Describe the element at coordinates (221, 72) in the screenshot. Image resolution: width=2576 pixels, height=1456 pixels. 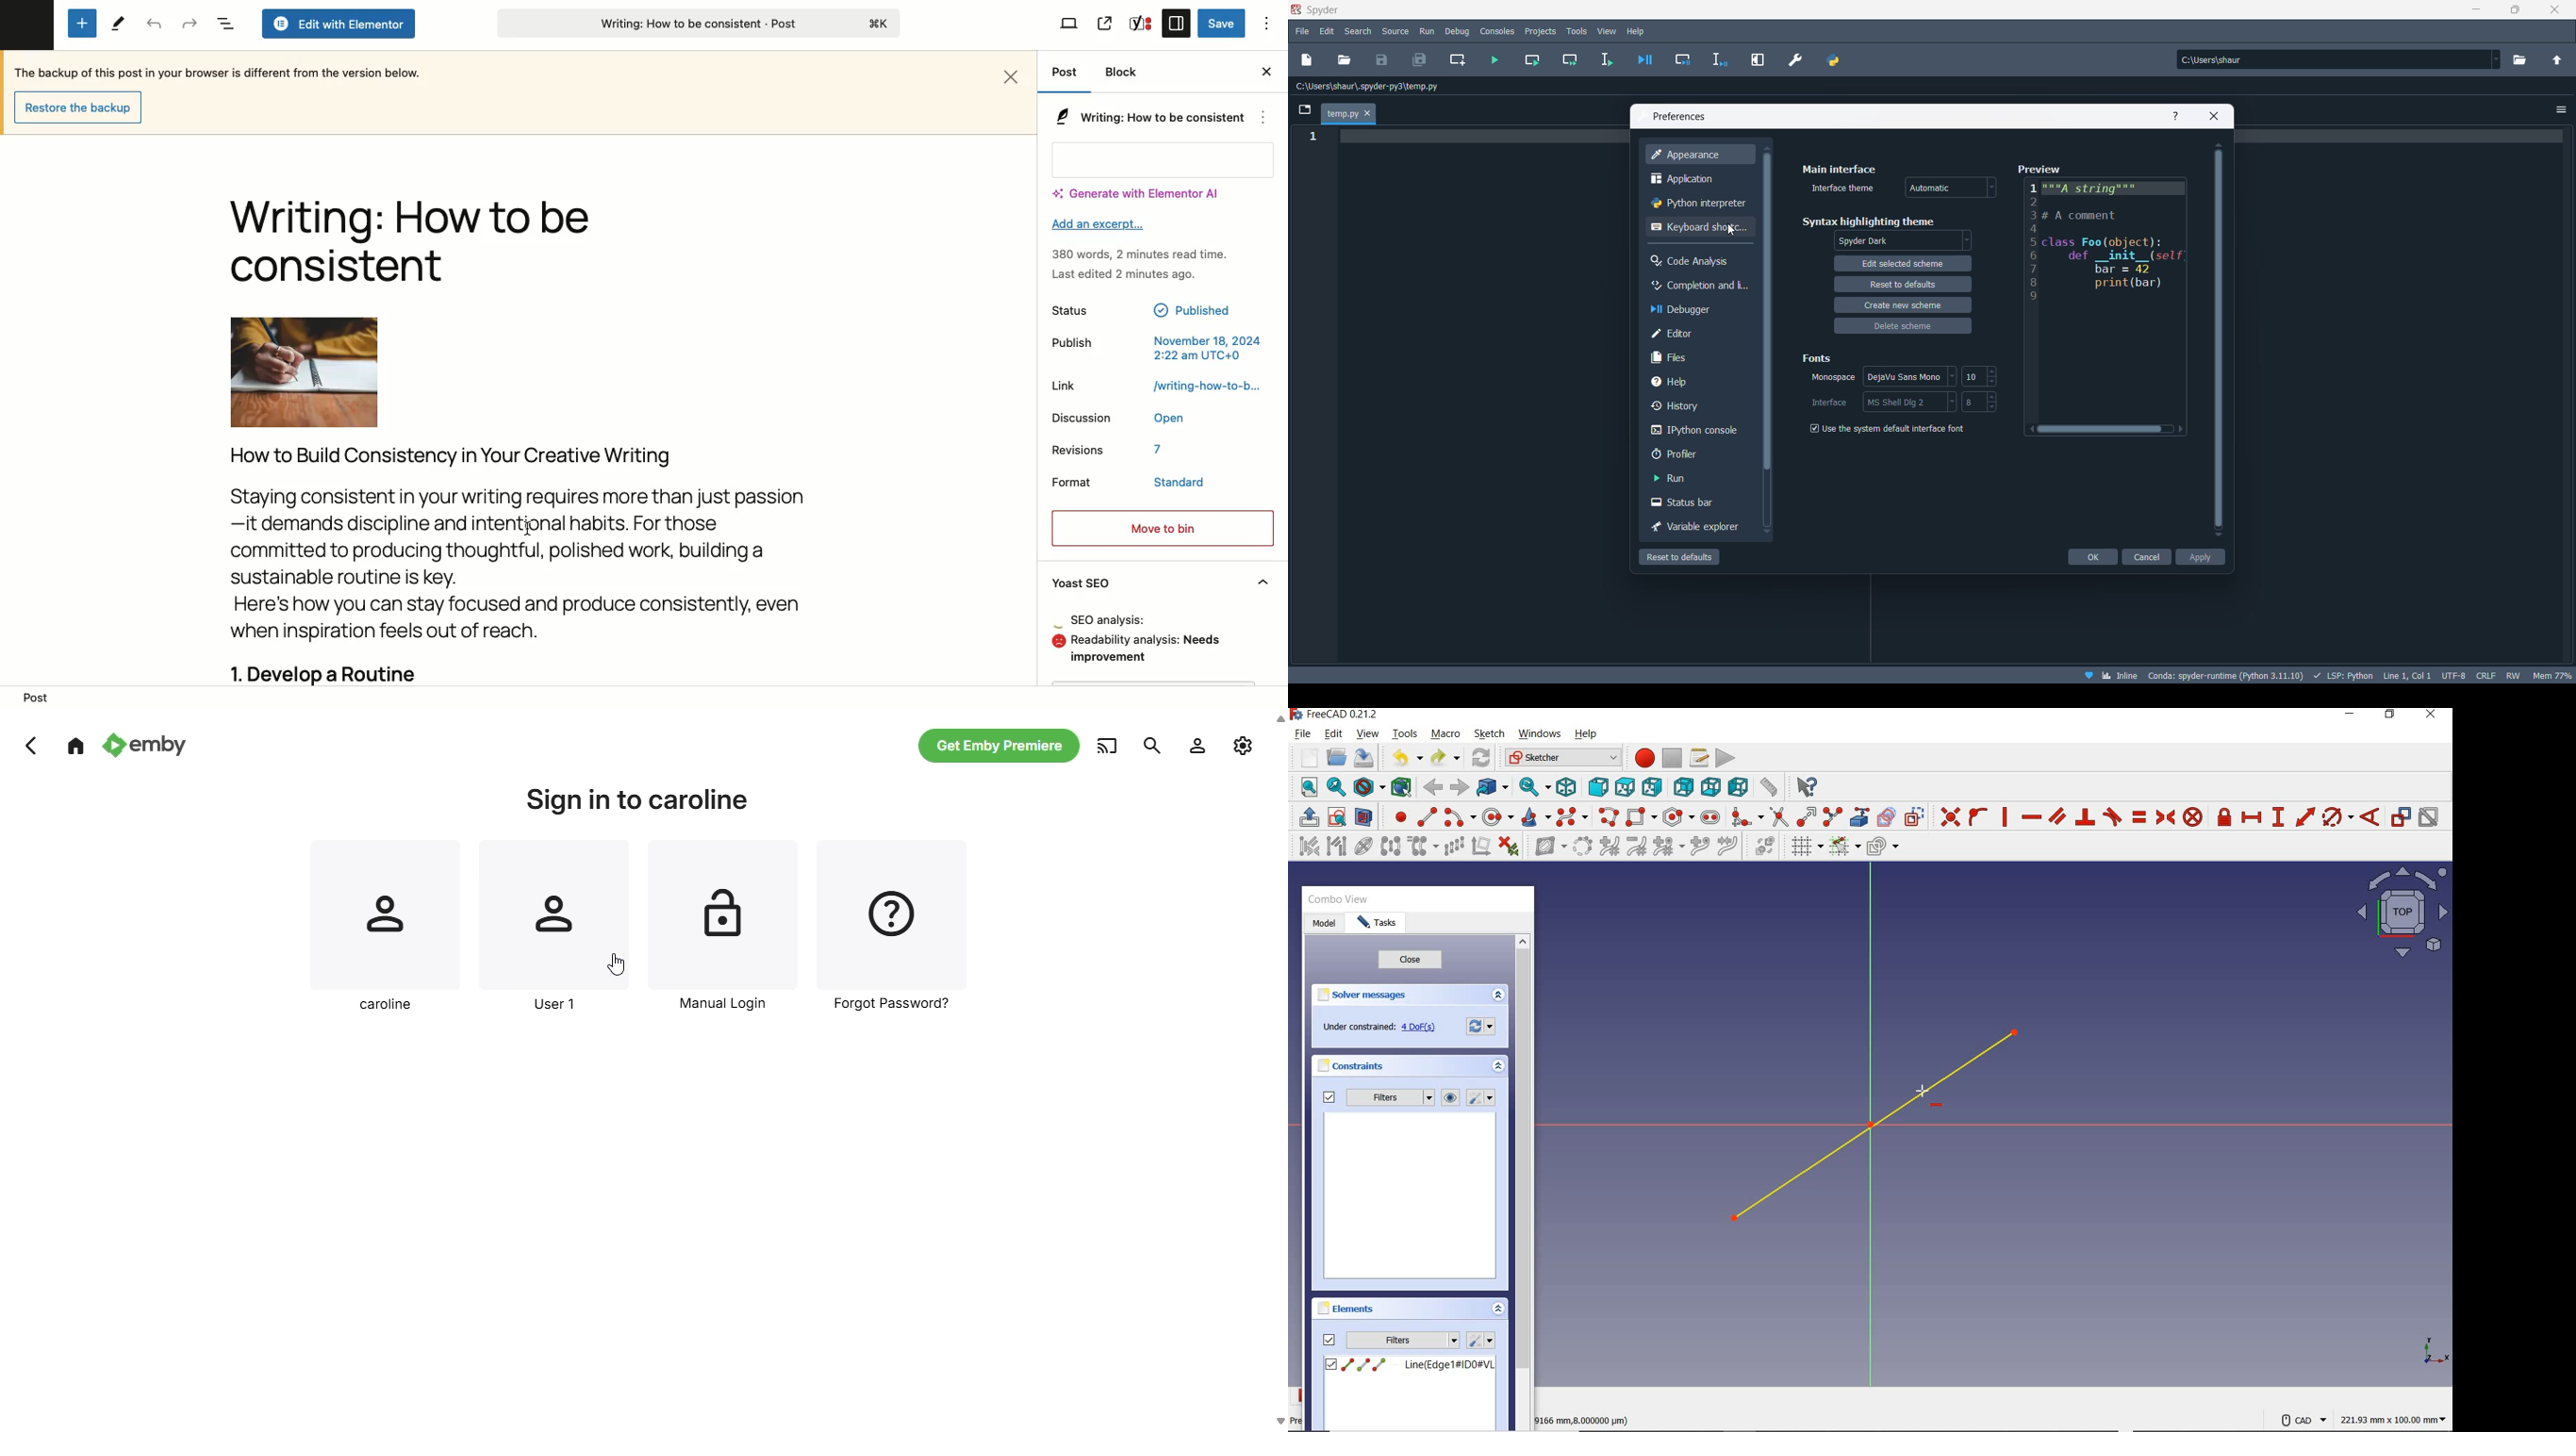
I see `Backup text` at that location.